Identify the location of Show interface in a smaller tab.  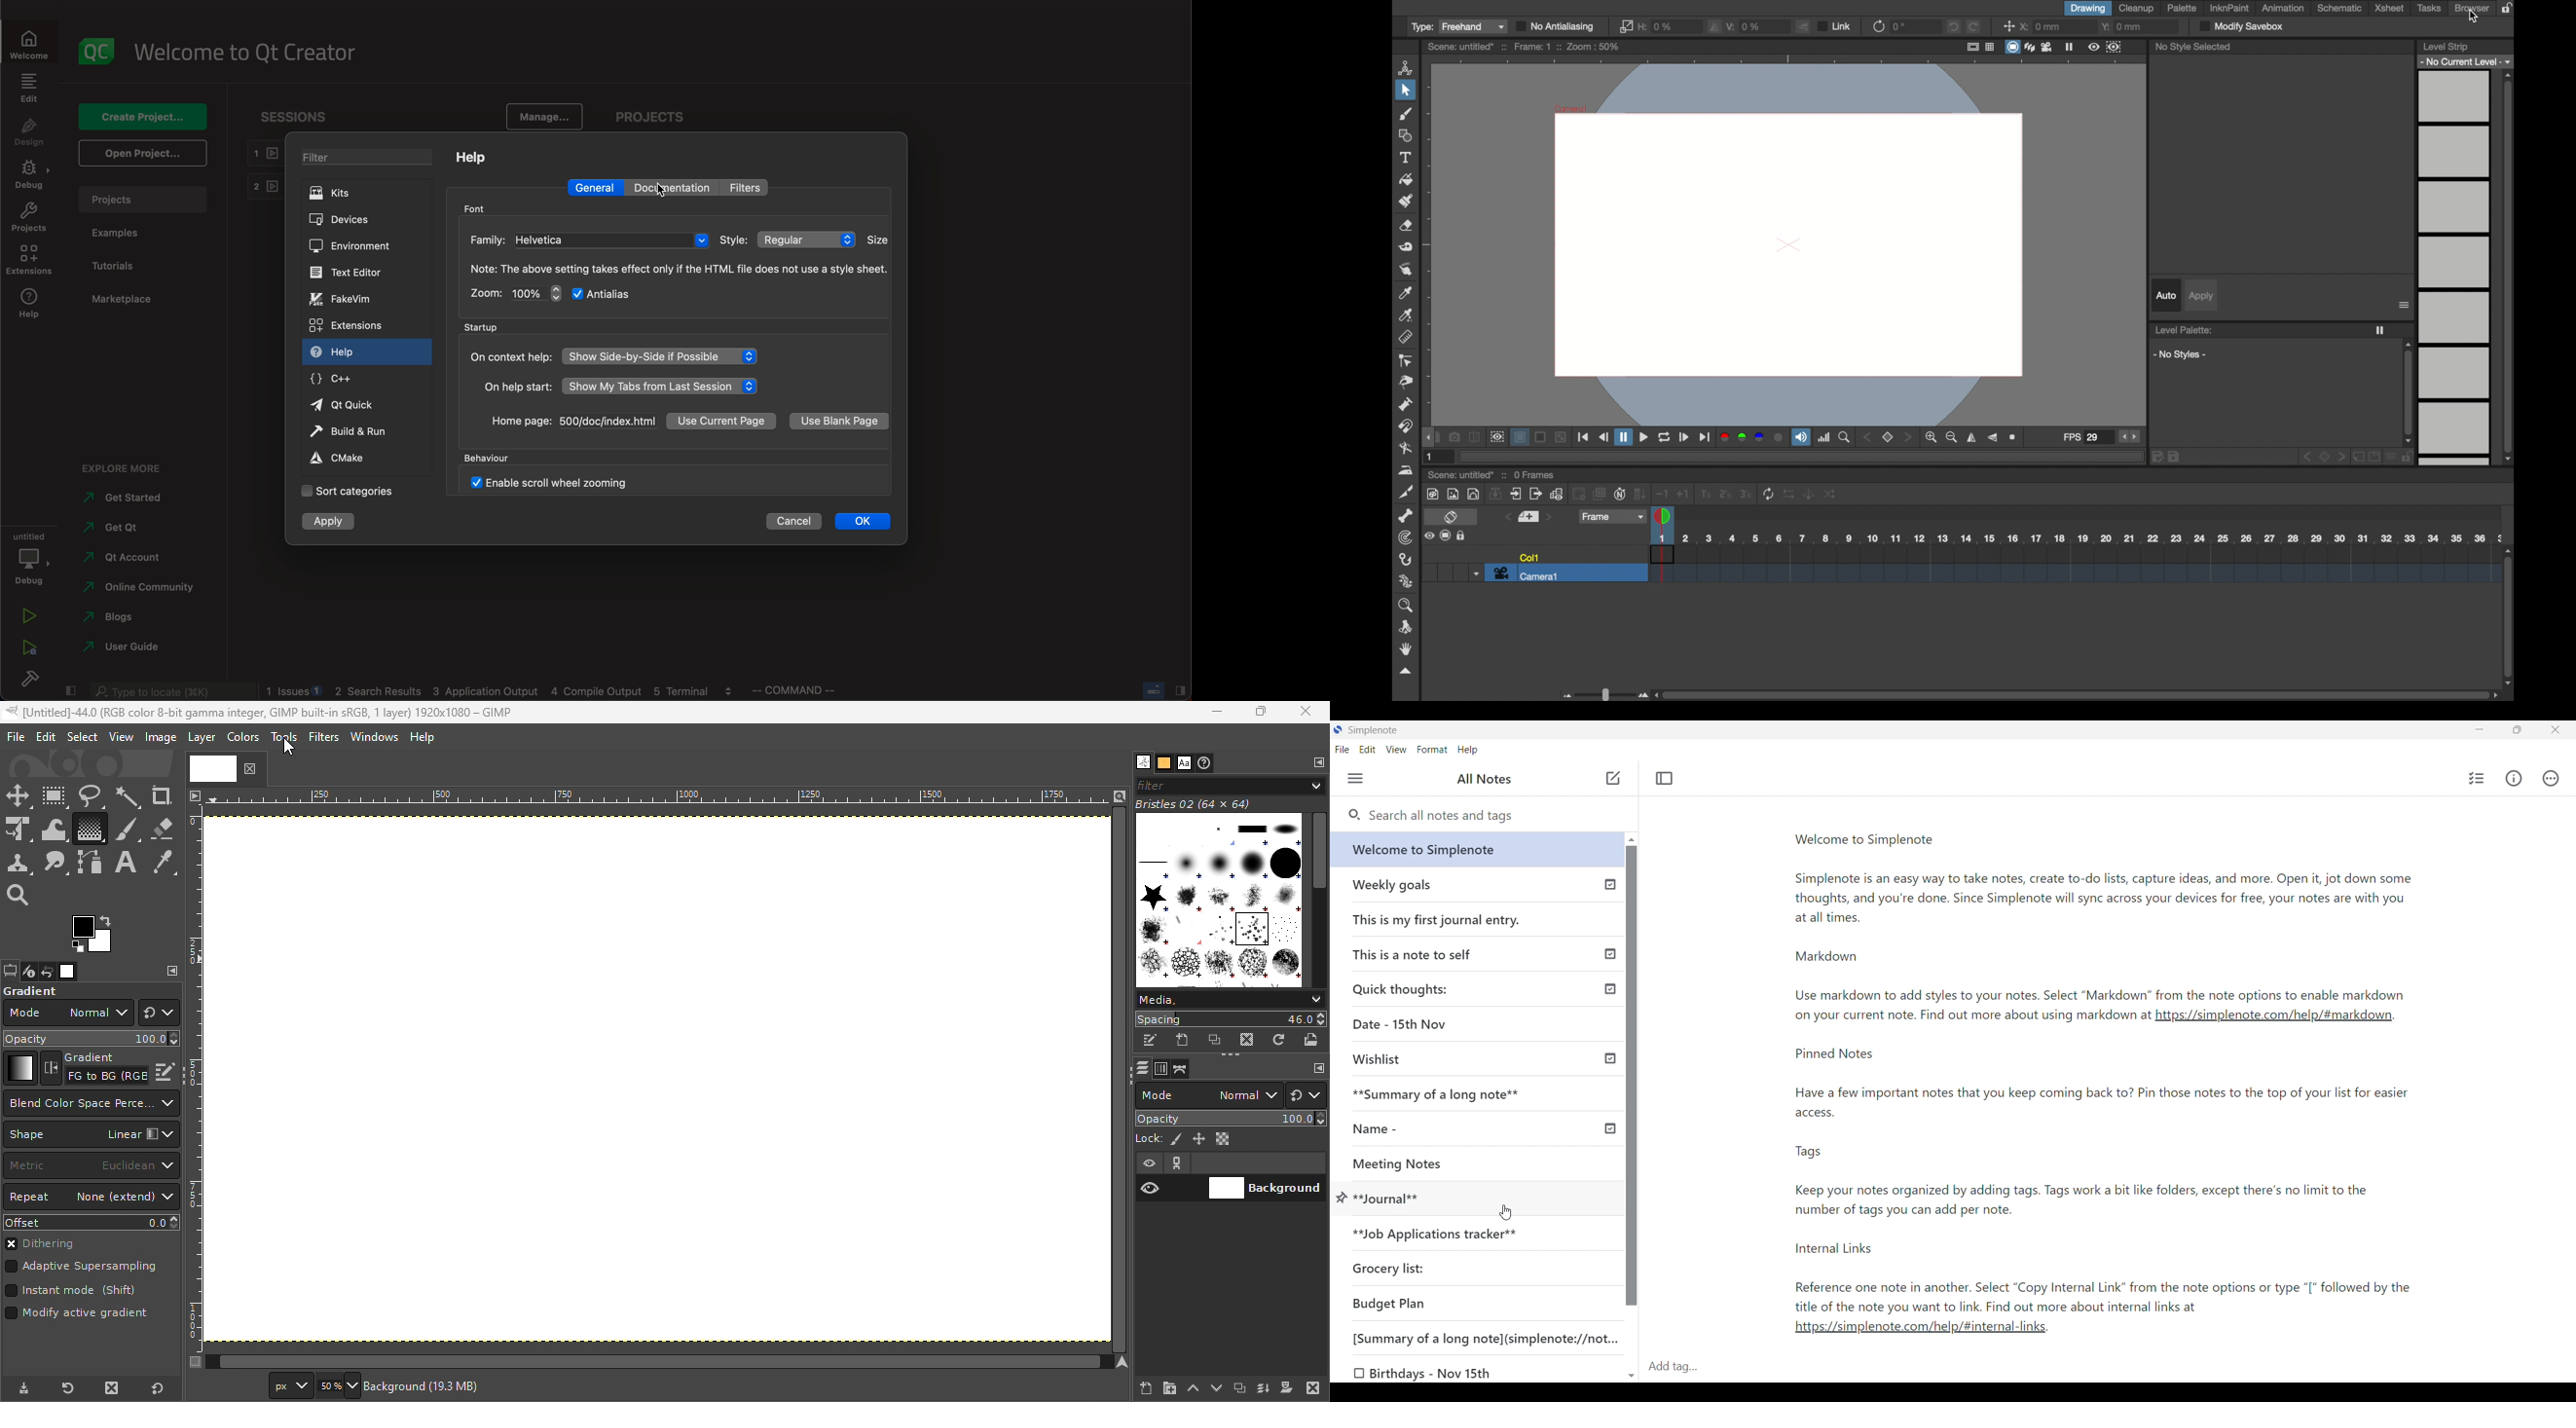
(2517, 730).